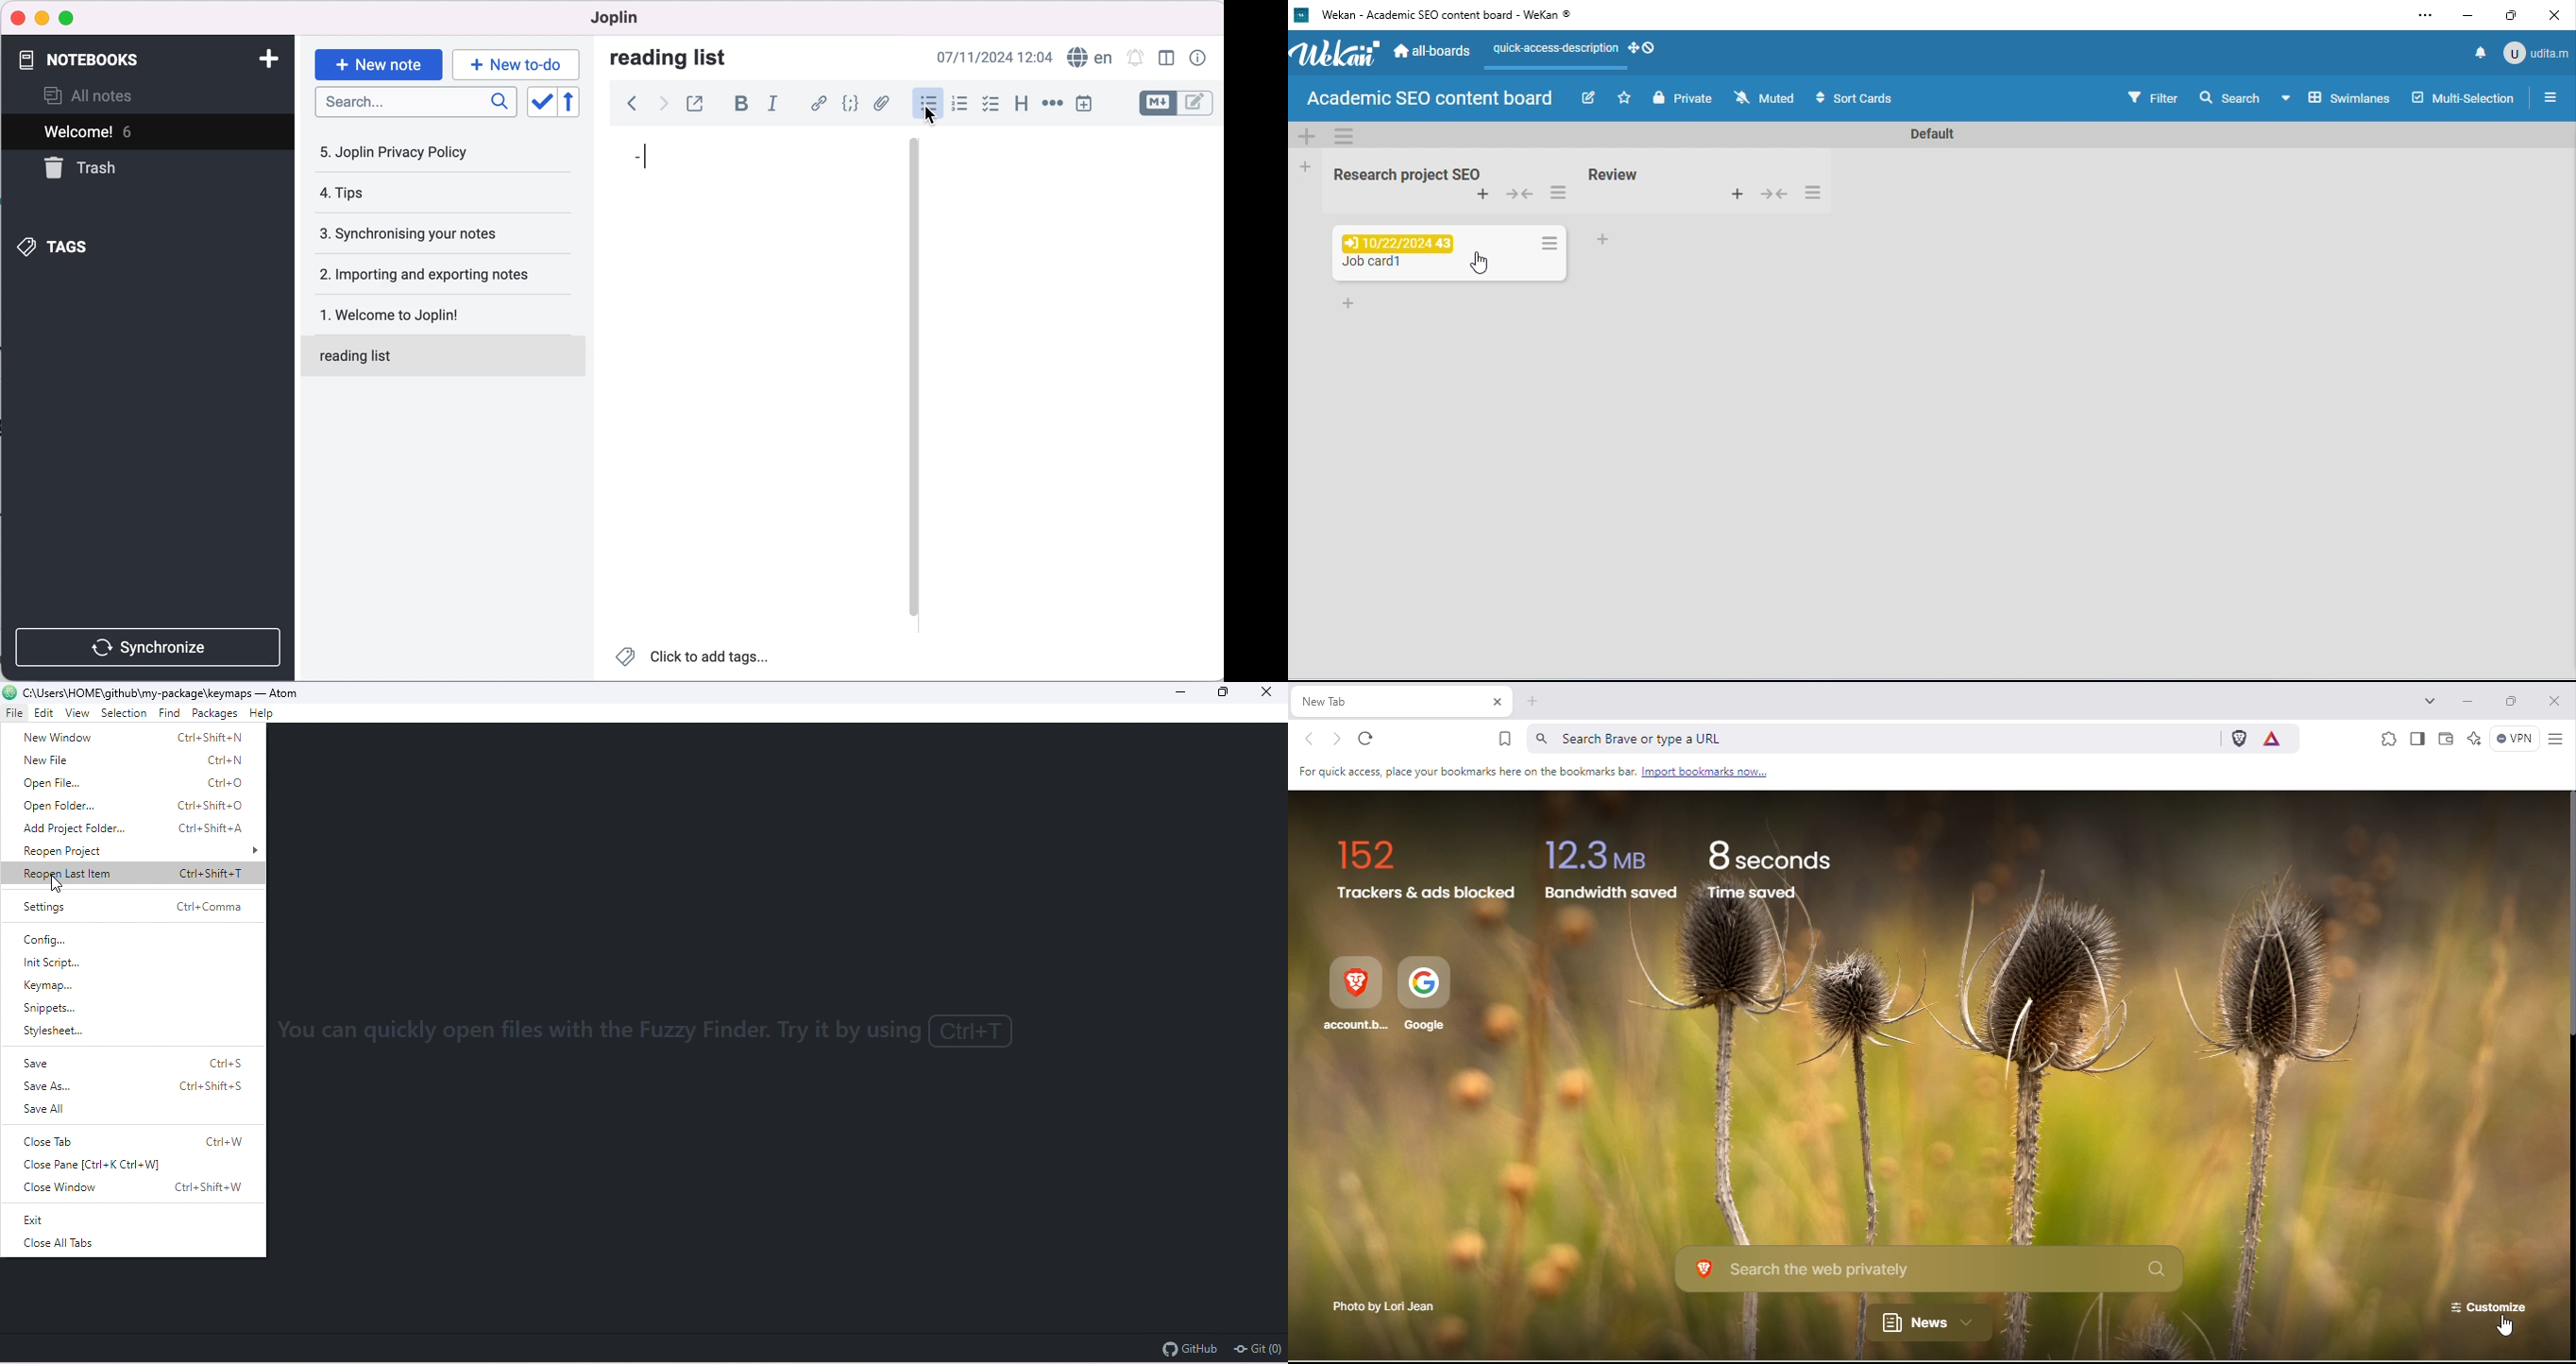 The image size is (2576, 1372). Describe the element at coordinates (883, 105) in the screenshot. I see `attach file` at that location.